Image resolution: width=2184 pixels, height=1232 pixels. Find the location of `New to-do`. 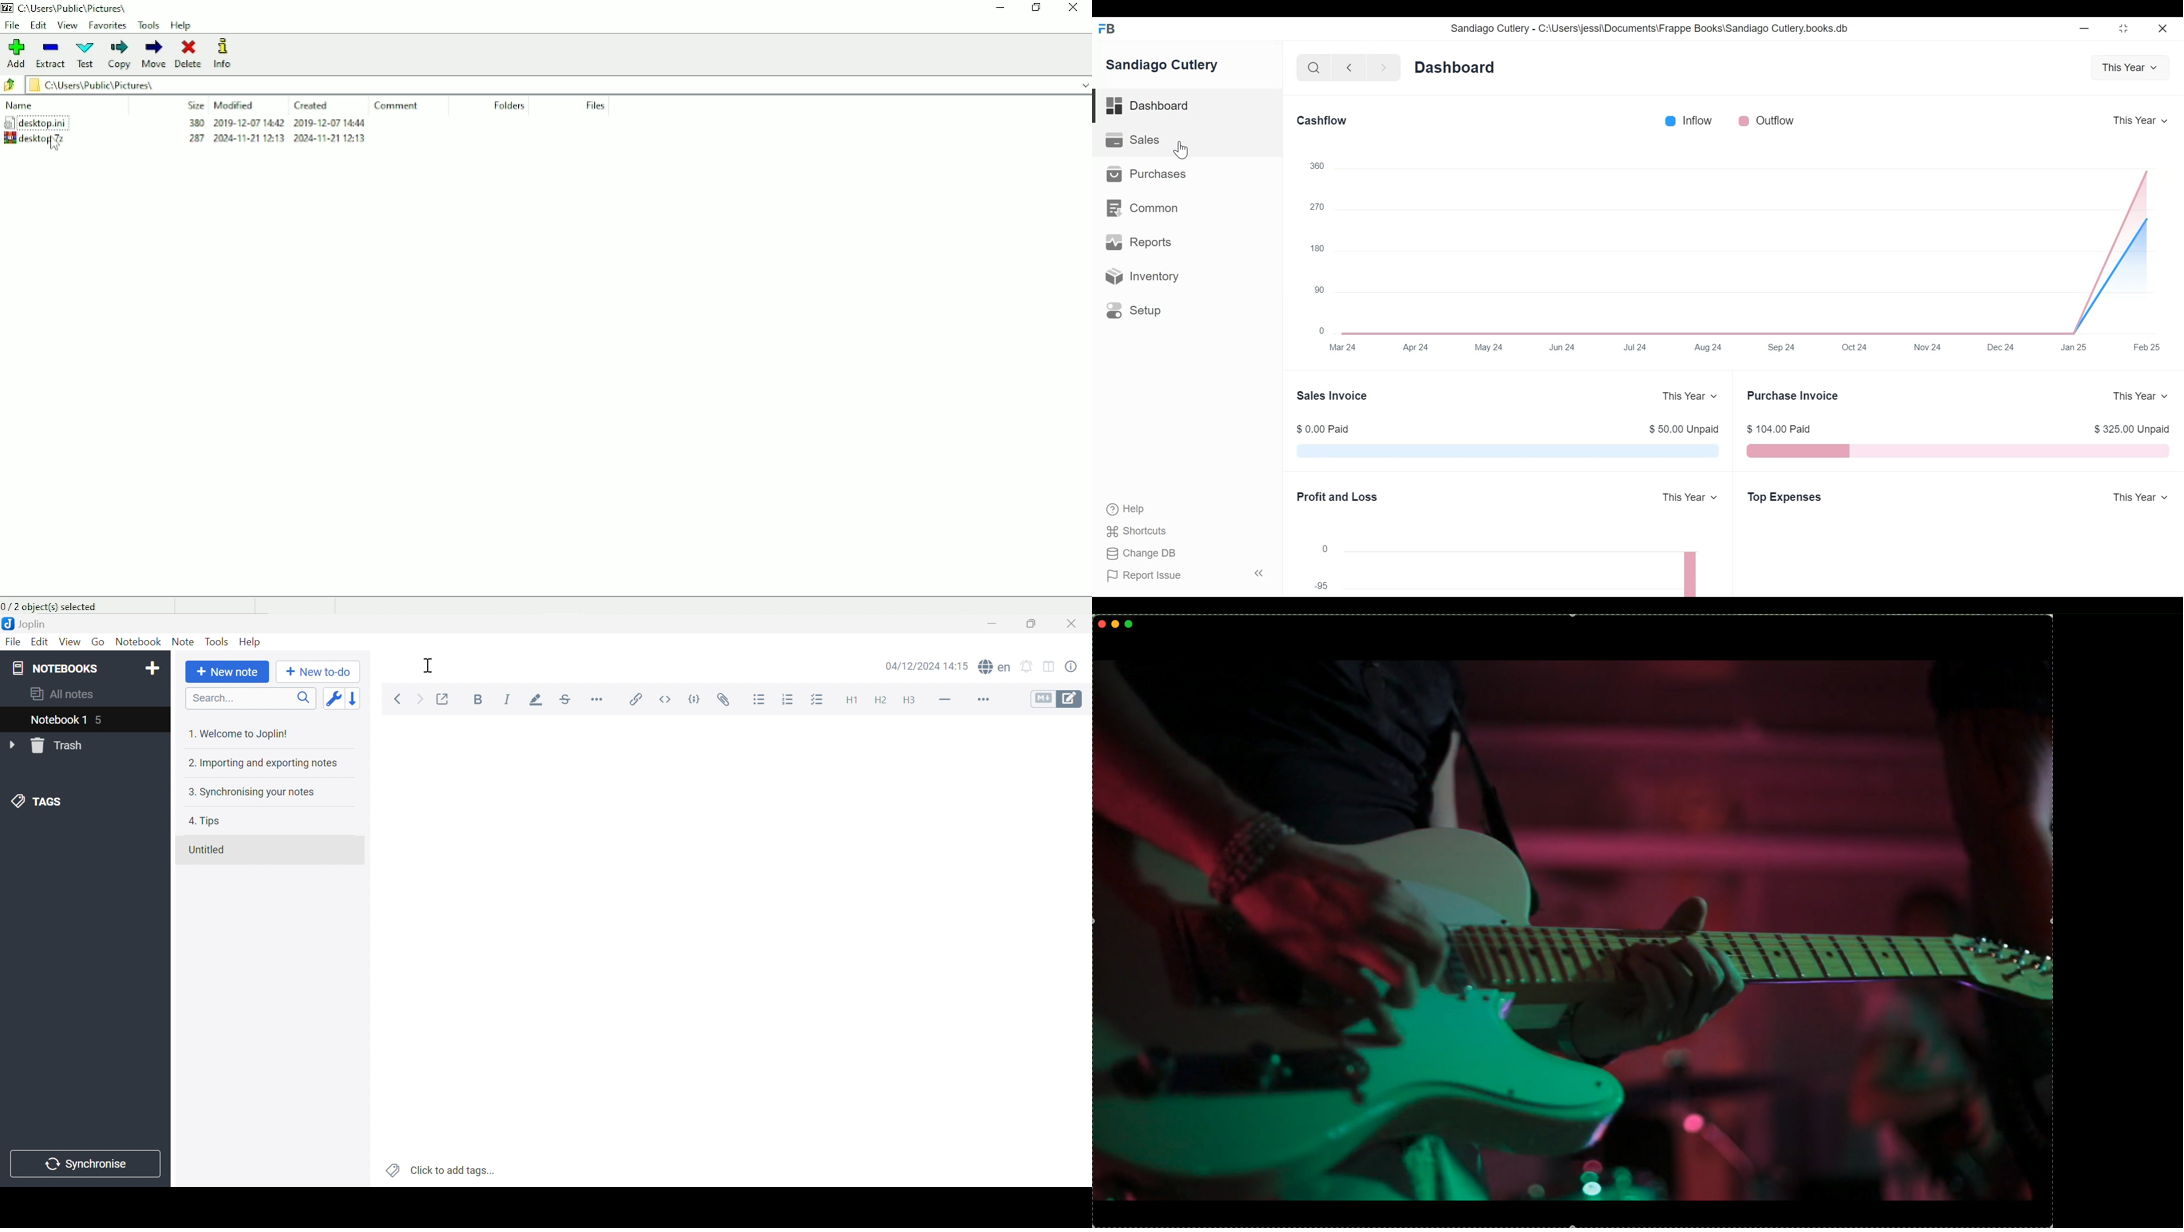

New to-do is located at coordinates (317, 672).